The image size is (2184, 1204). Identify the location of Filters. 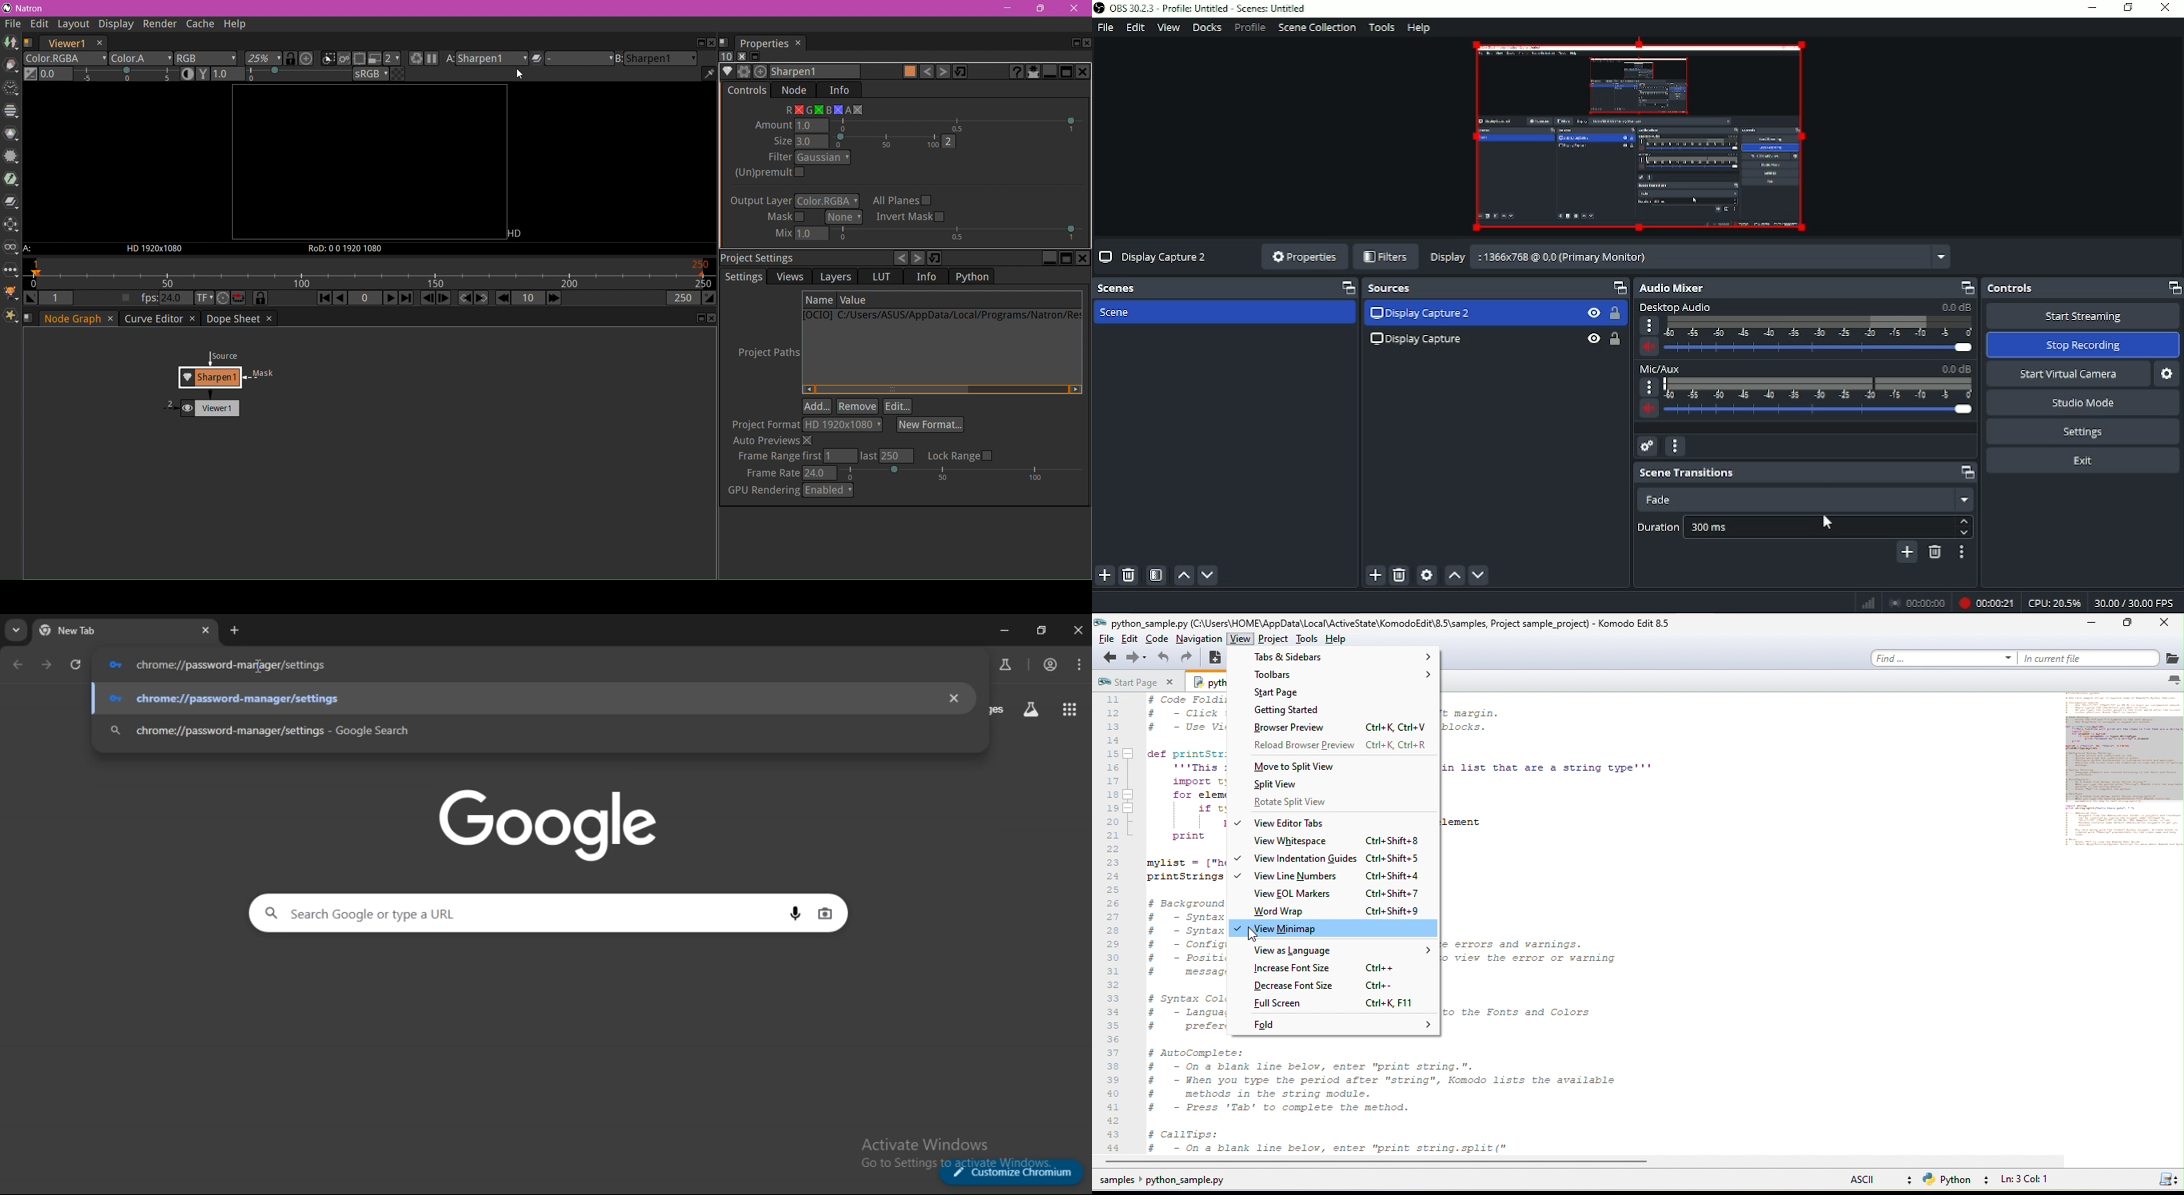
(1386, 258).